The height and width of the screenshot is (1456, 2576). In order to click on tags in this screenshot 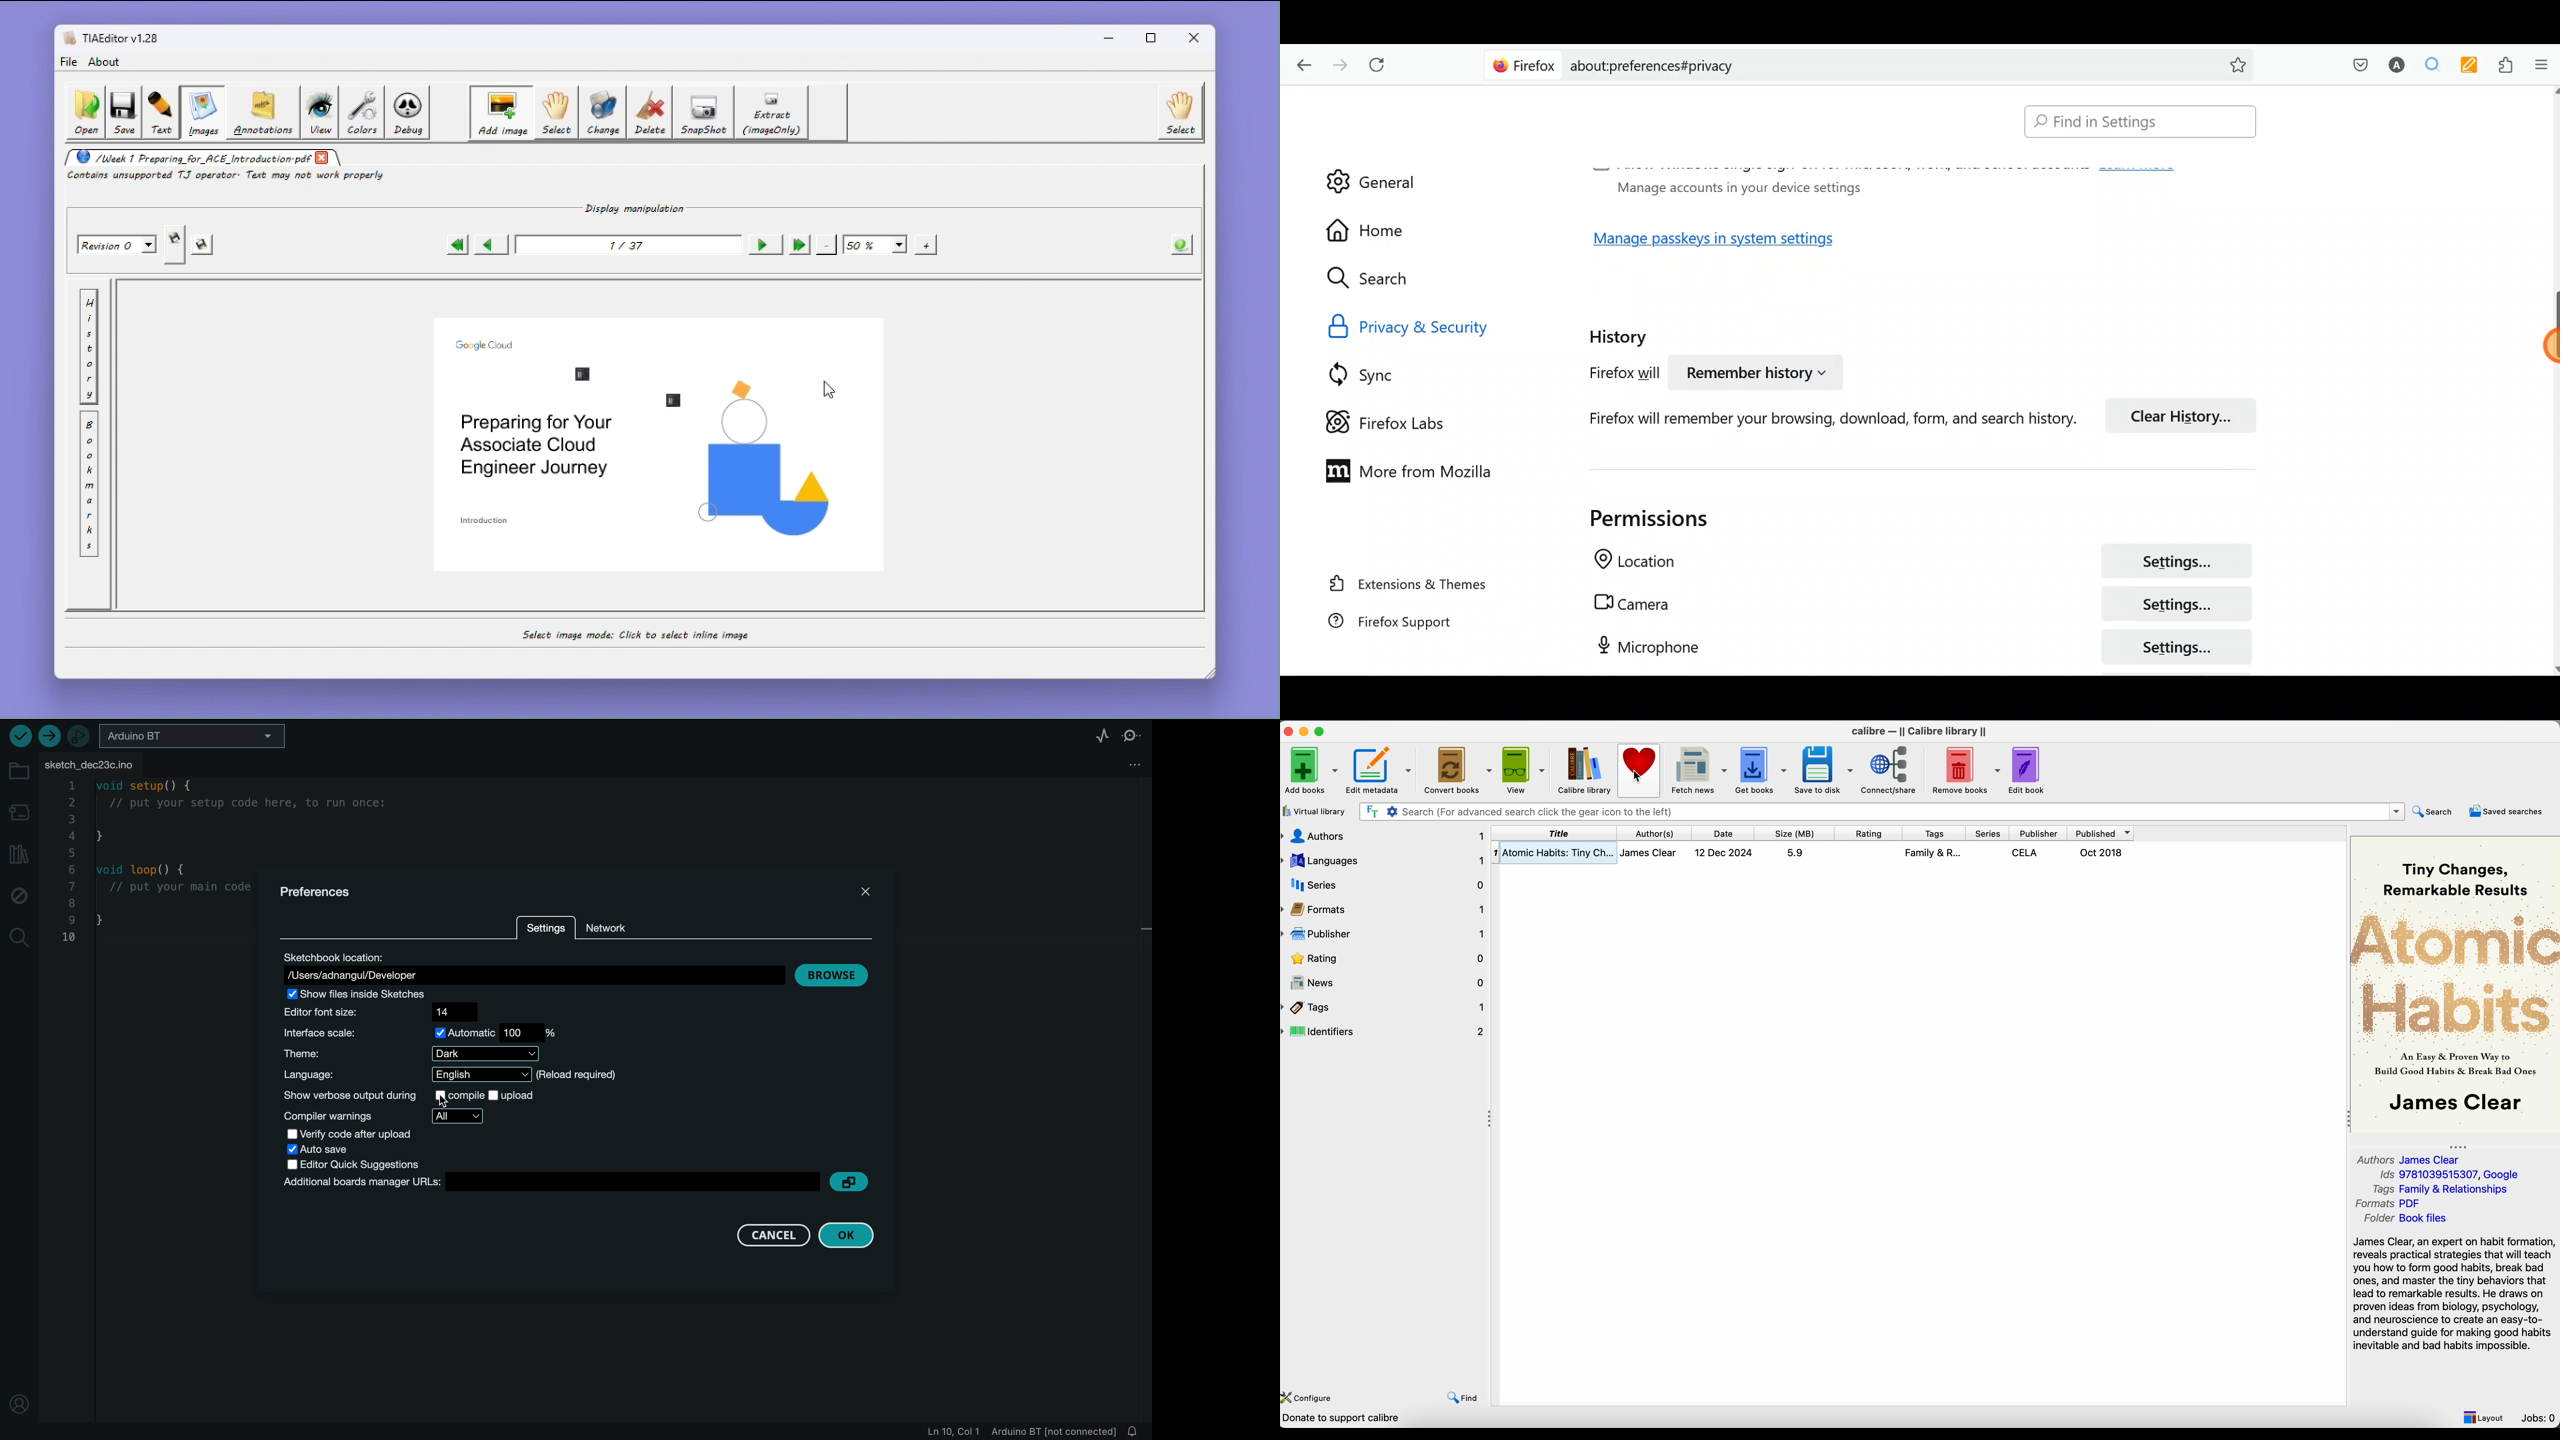, I will do `click(2441, 1189)`.